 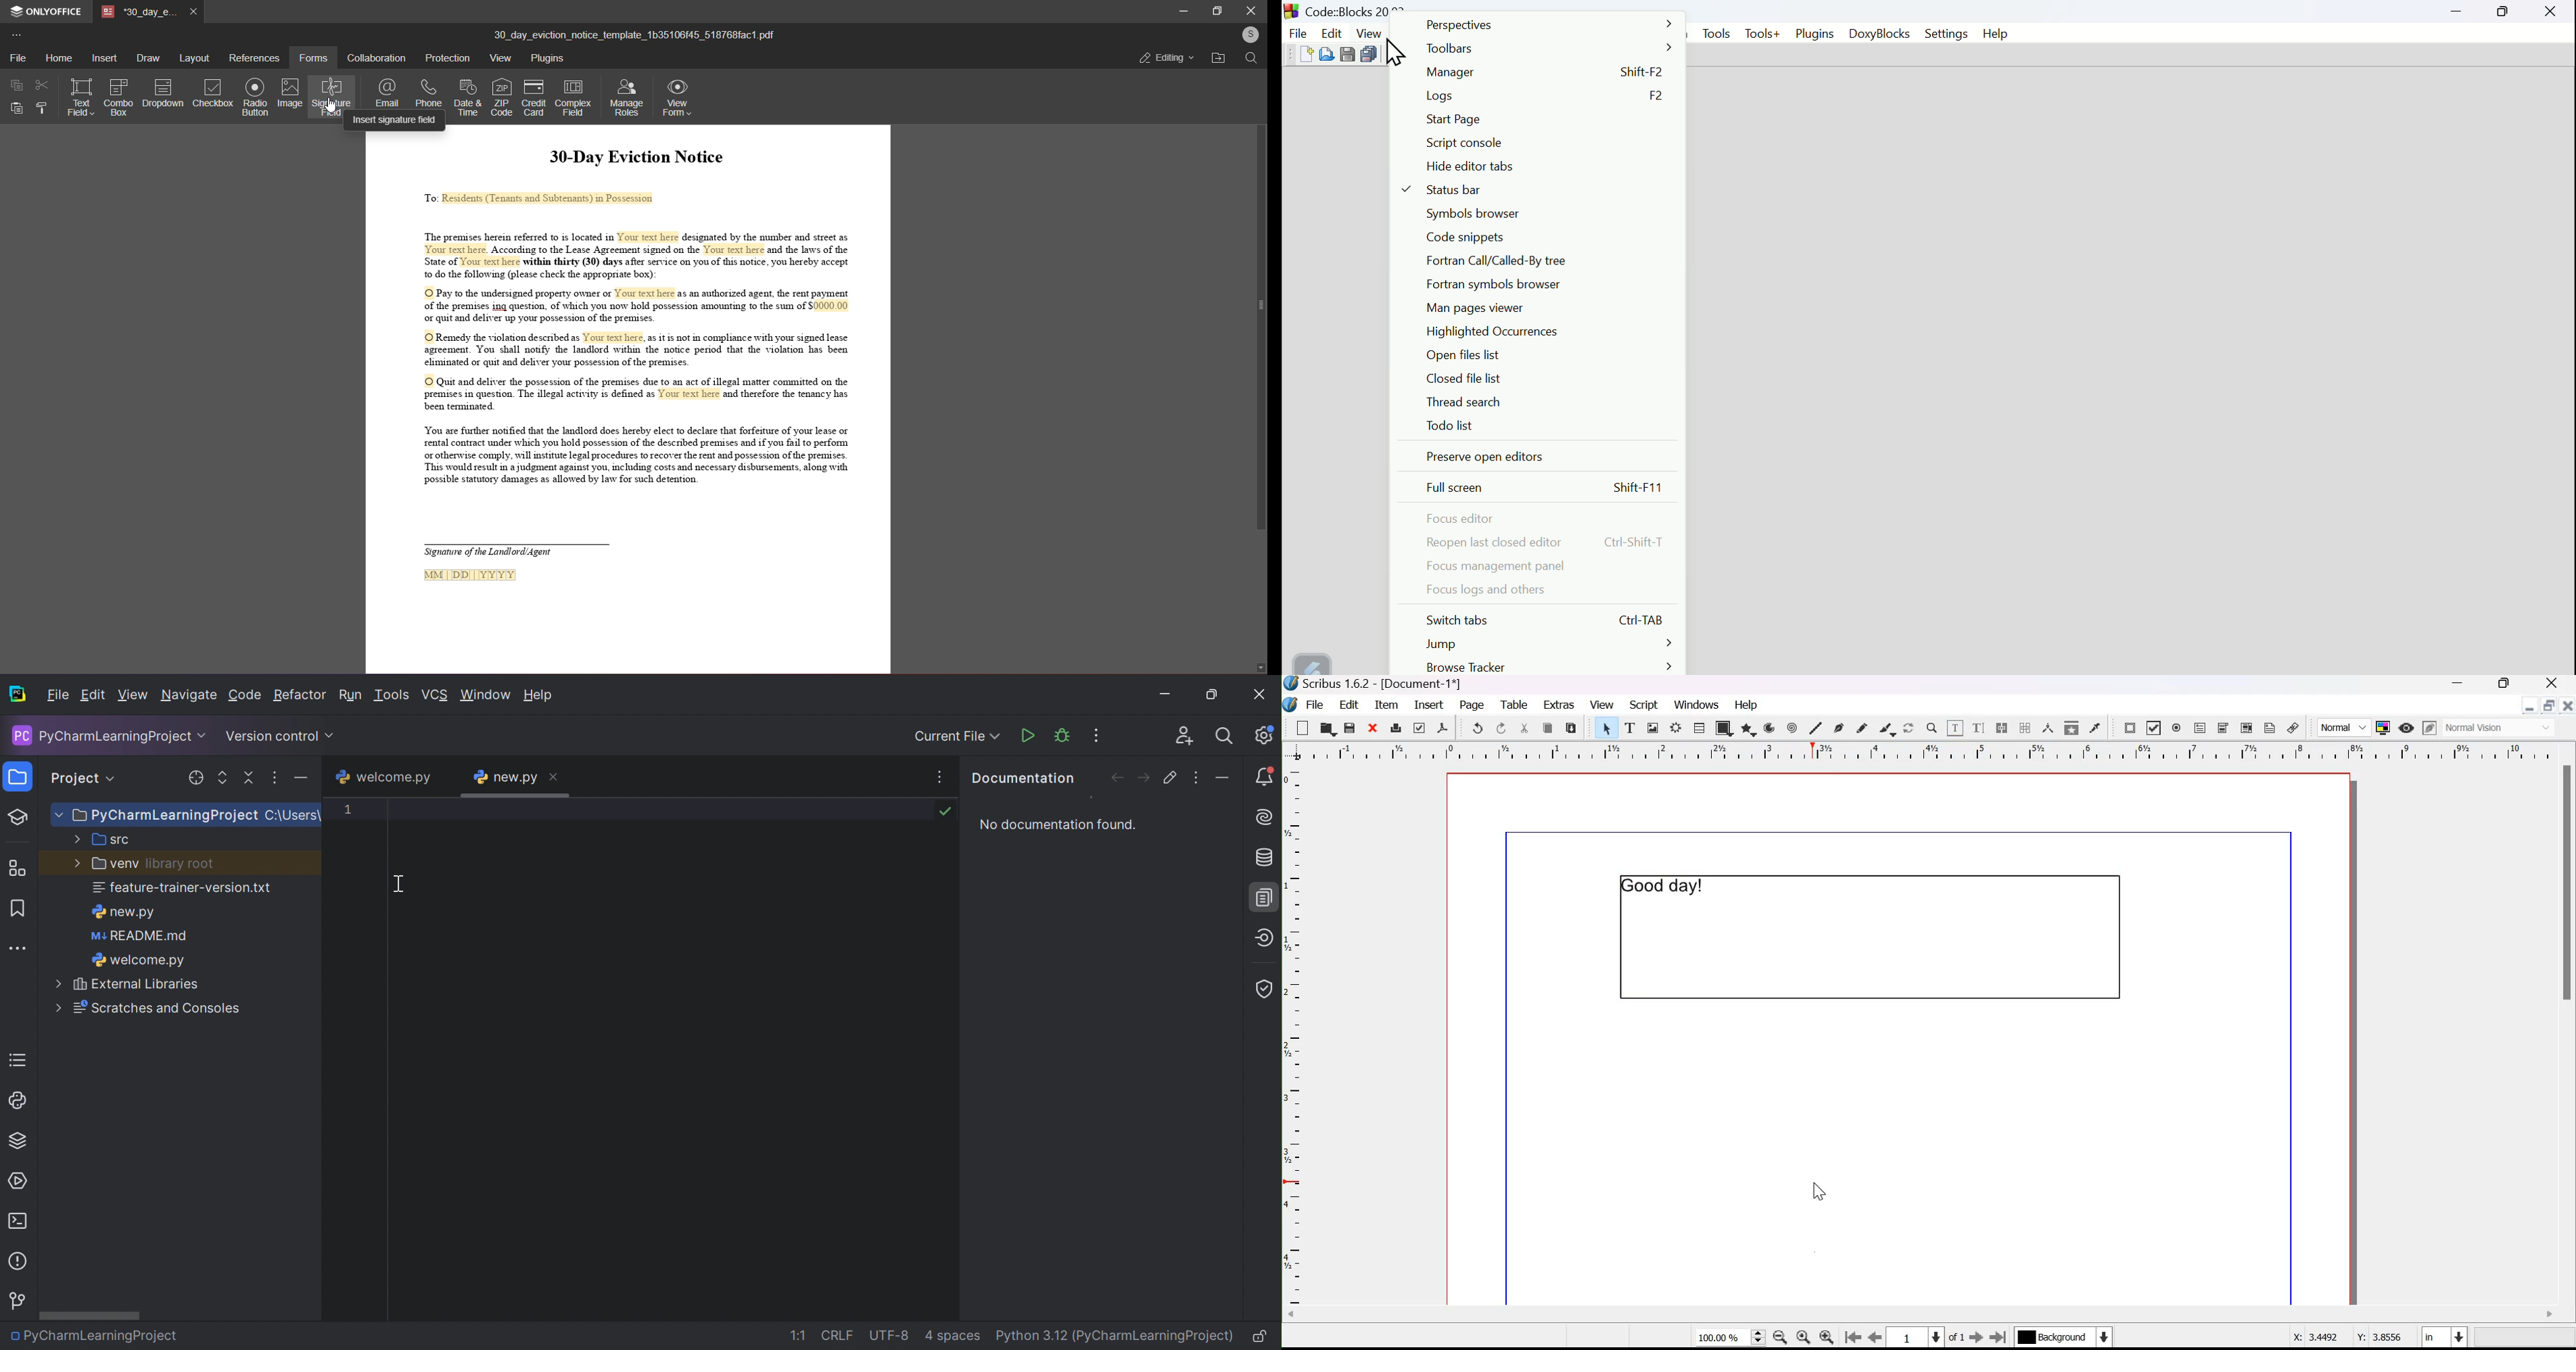 I want to click on Close, so click(x=2551, y=11).